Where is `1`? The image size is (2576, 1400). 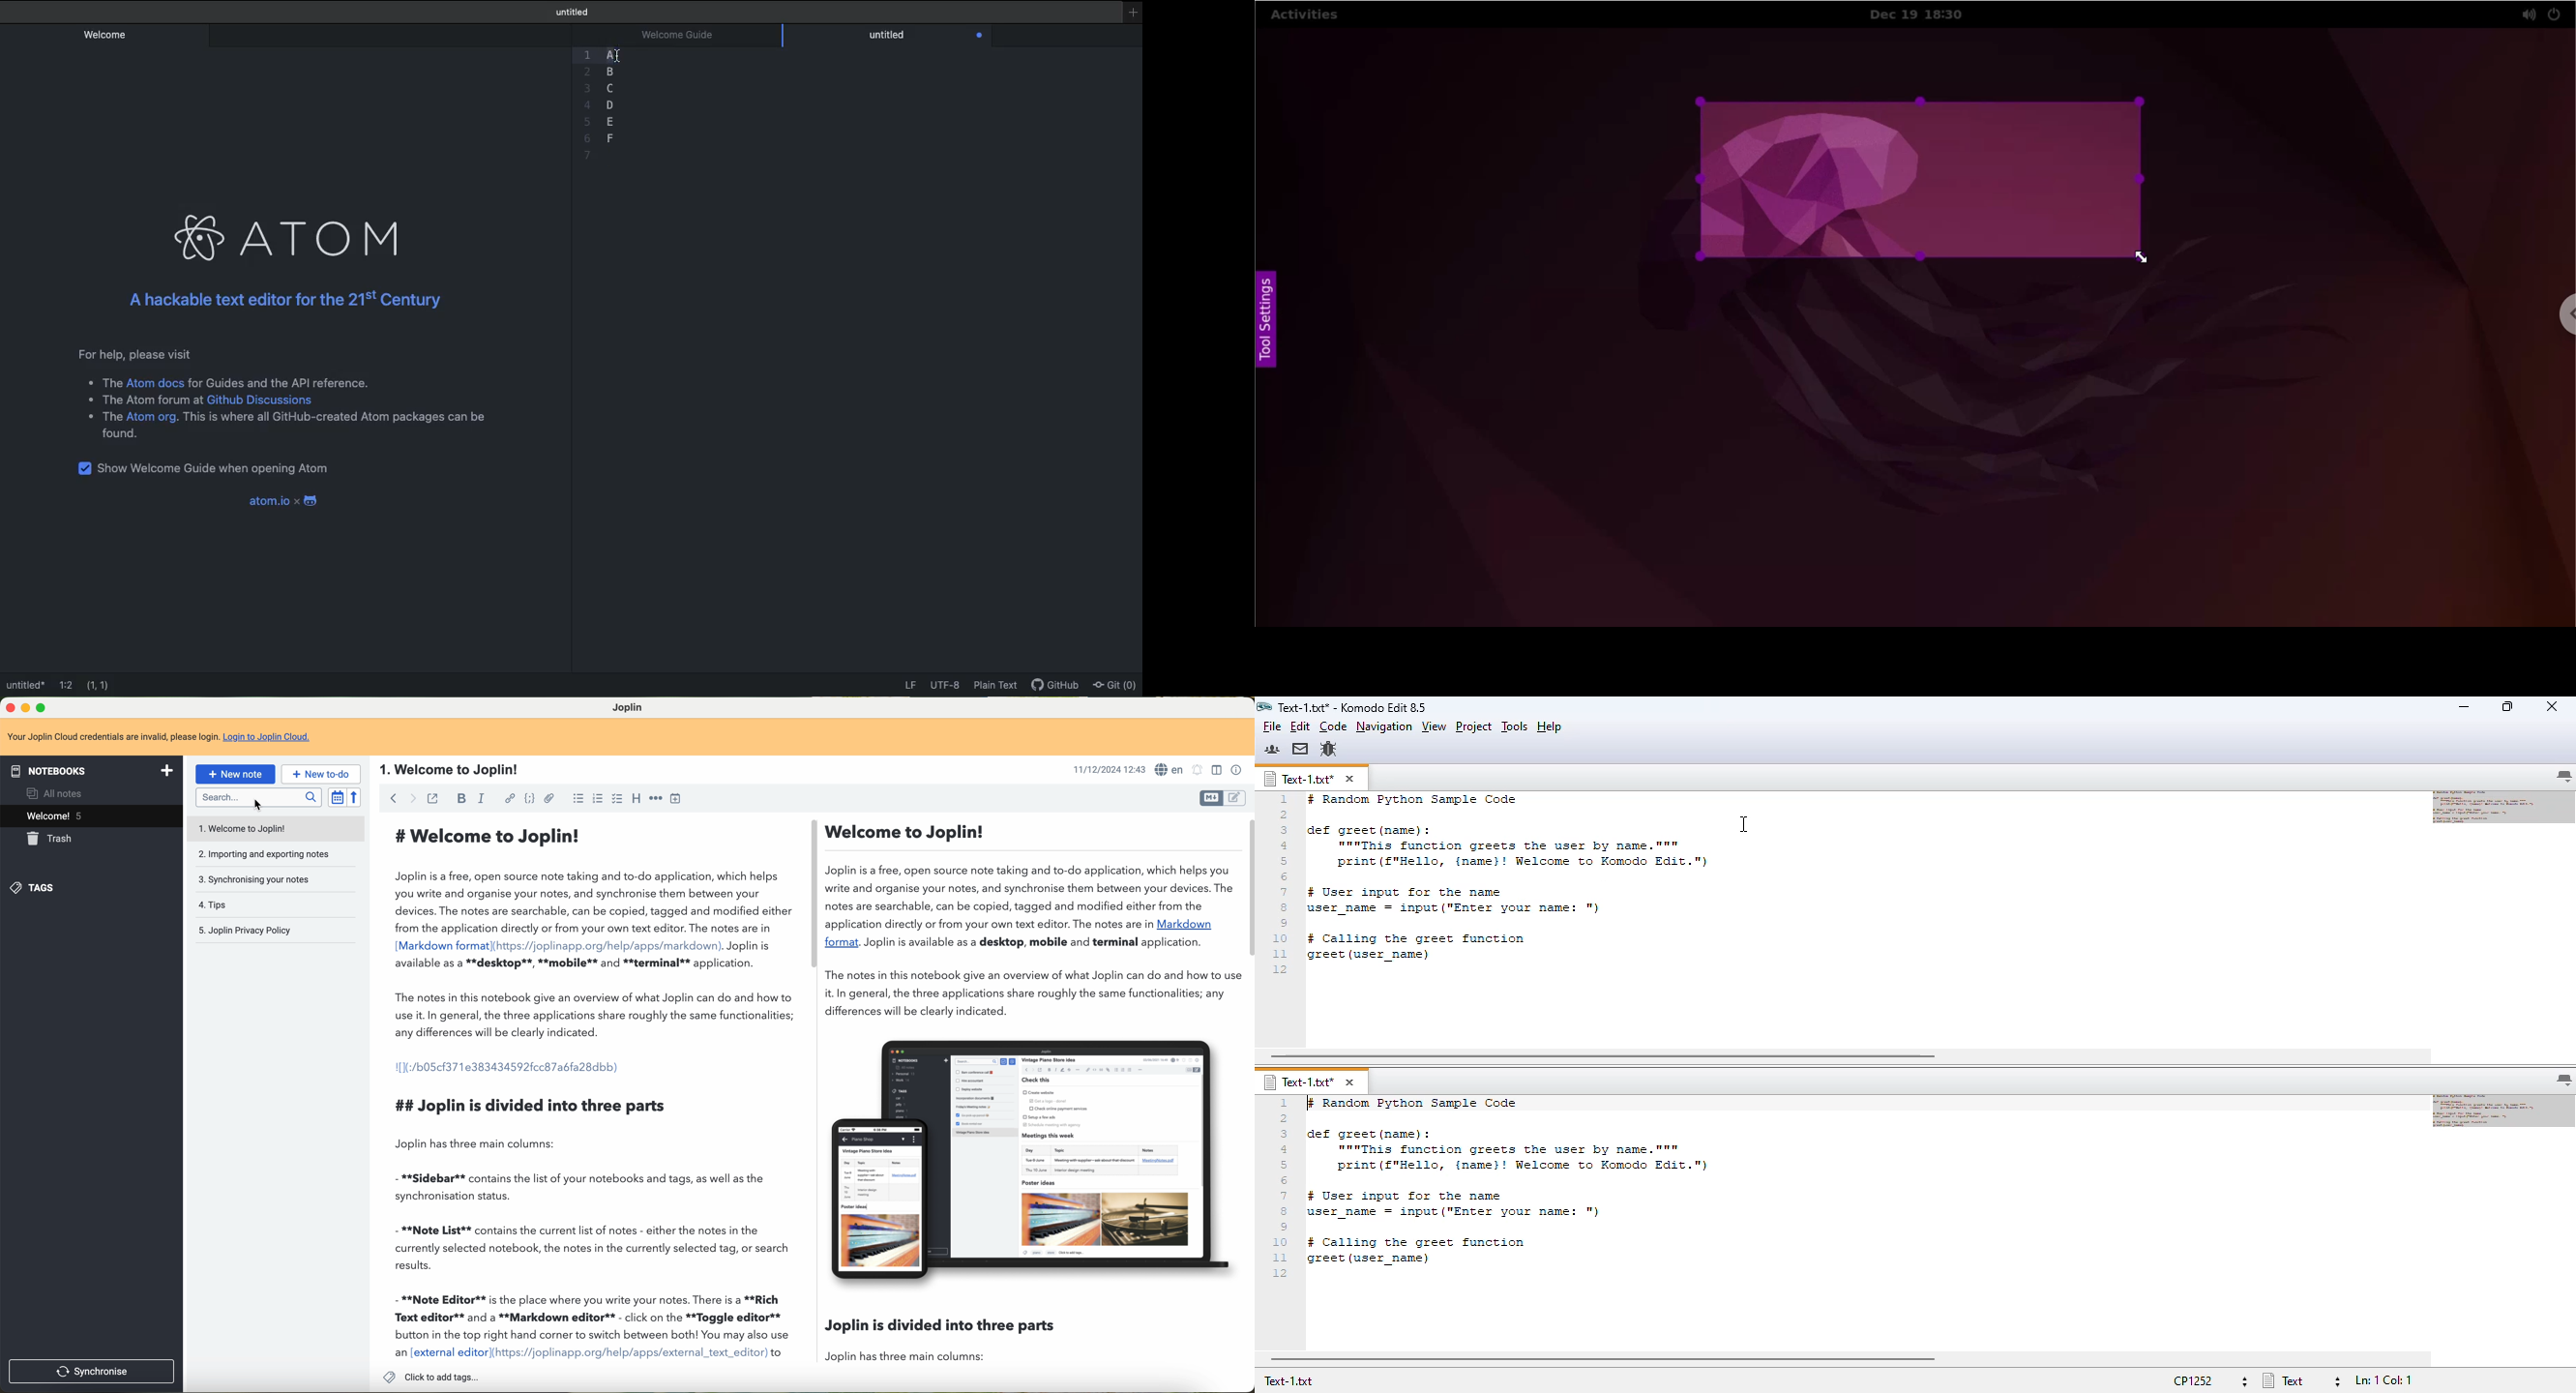
1 is located at coordinates (584, 57).